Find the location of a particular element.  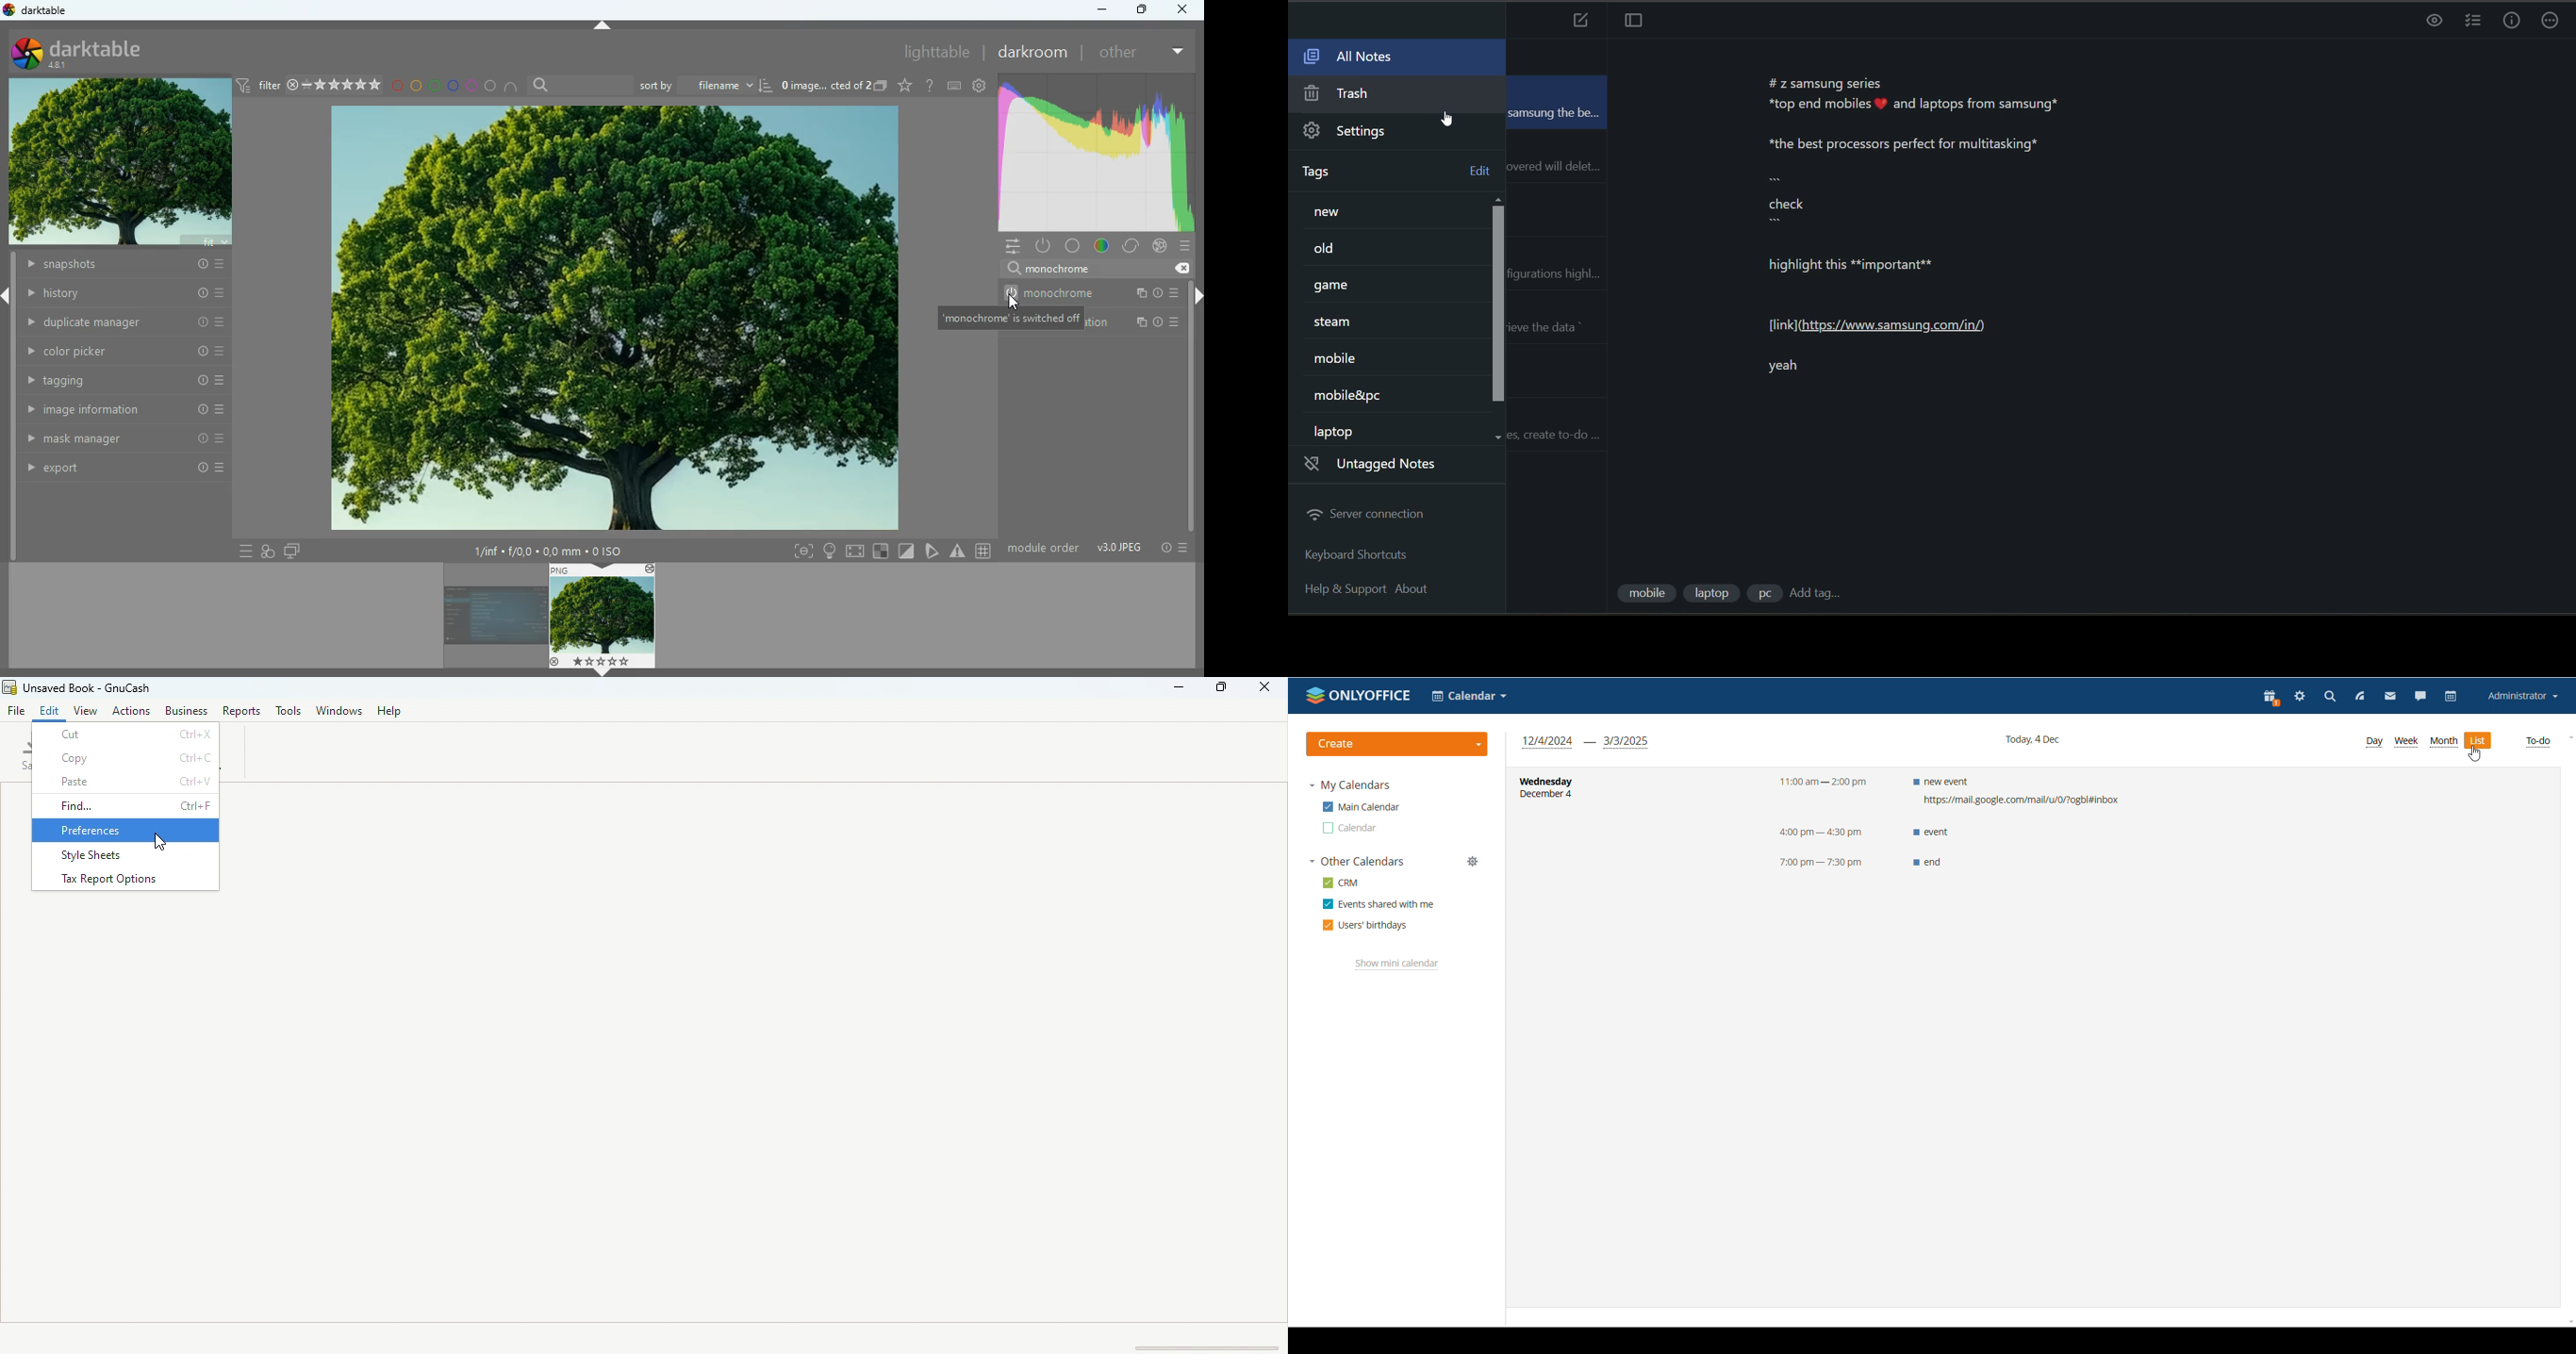

other is located at coordinates (1120, 53).